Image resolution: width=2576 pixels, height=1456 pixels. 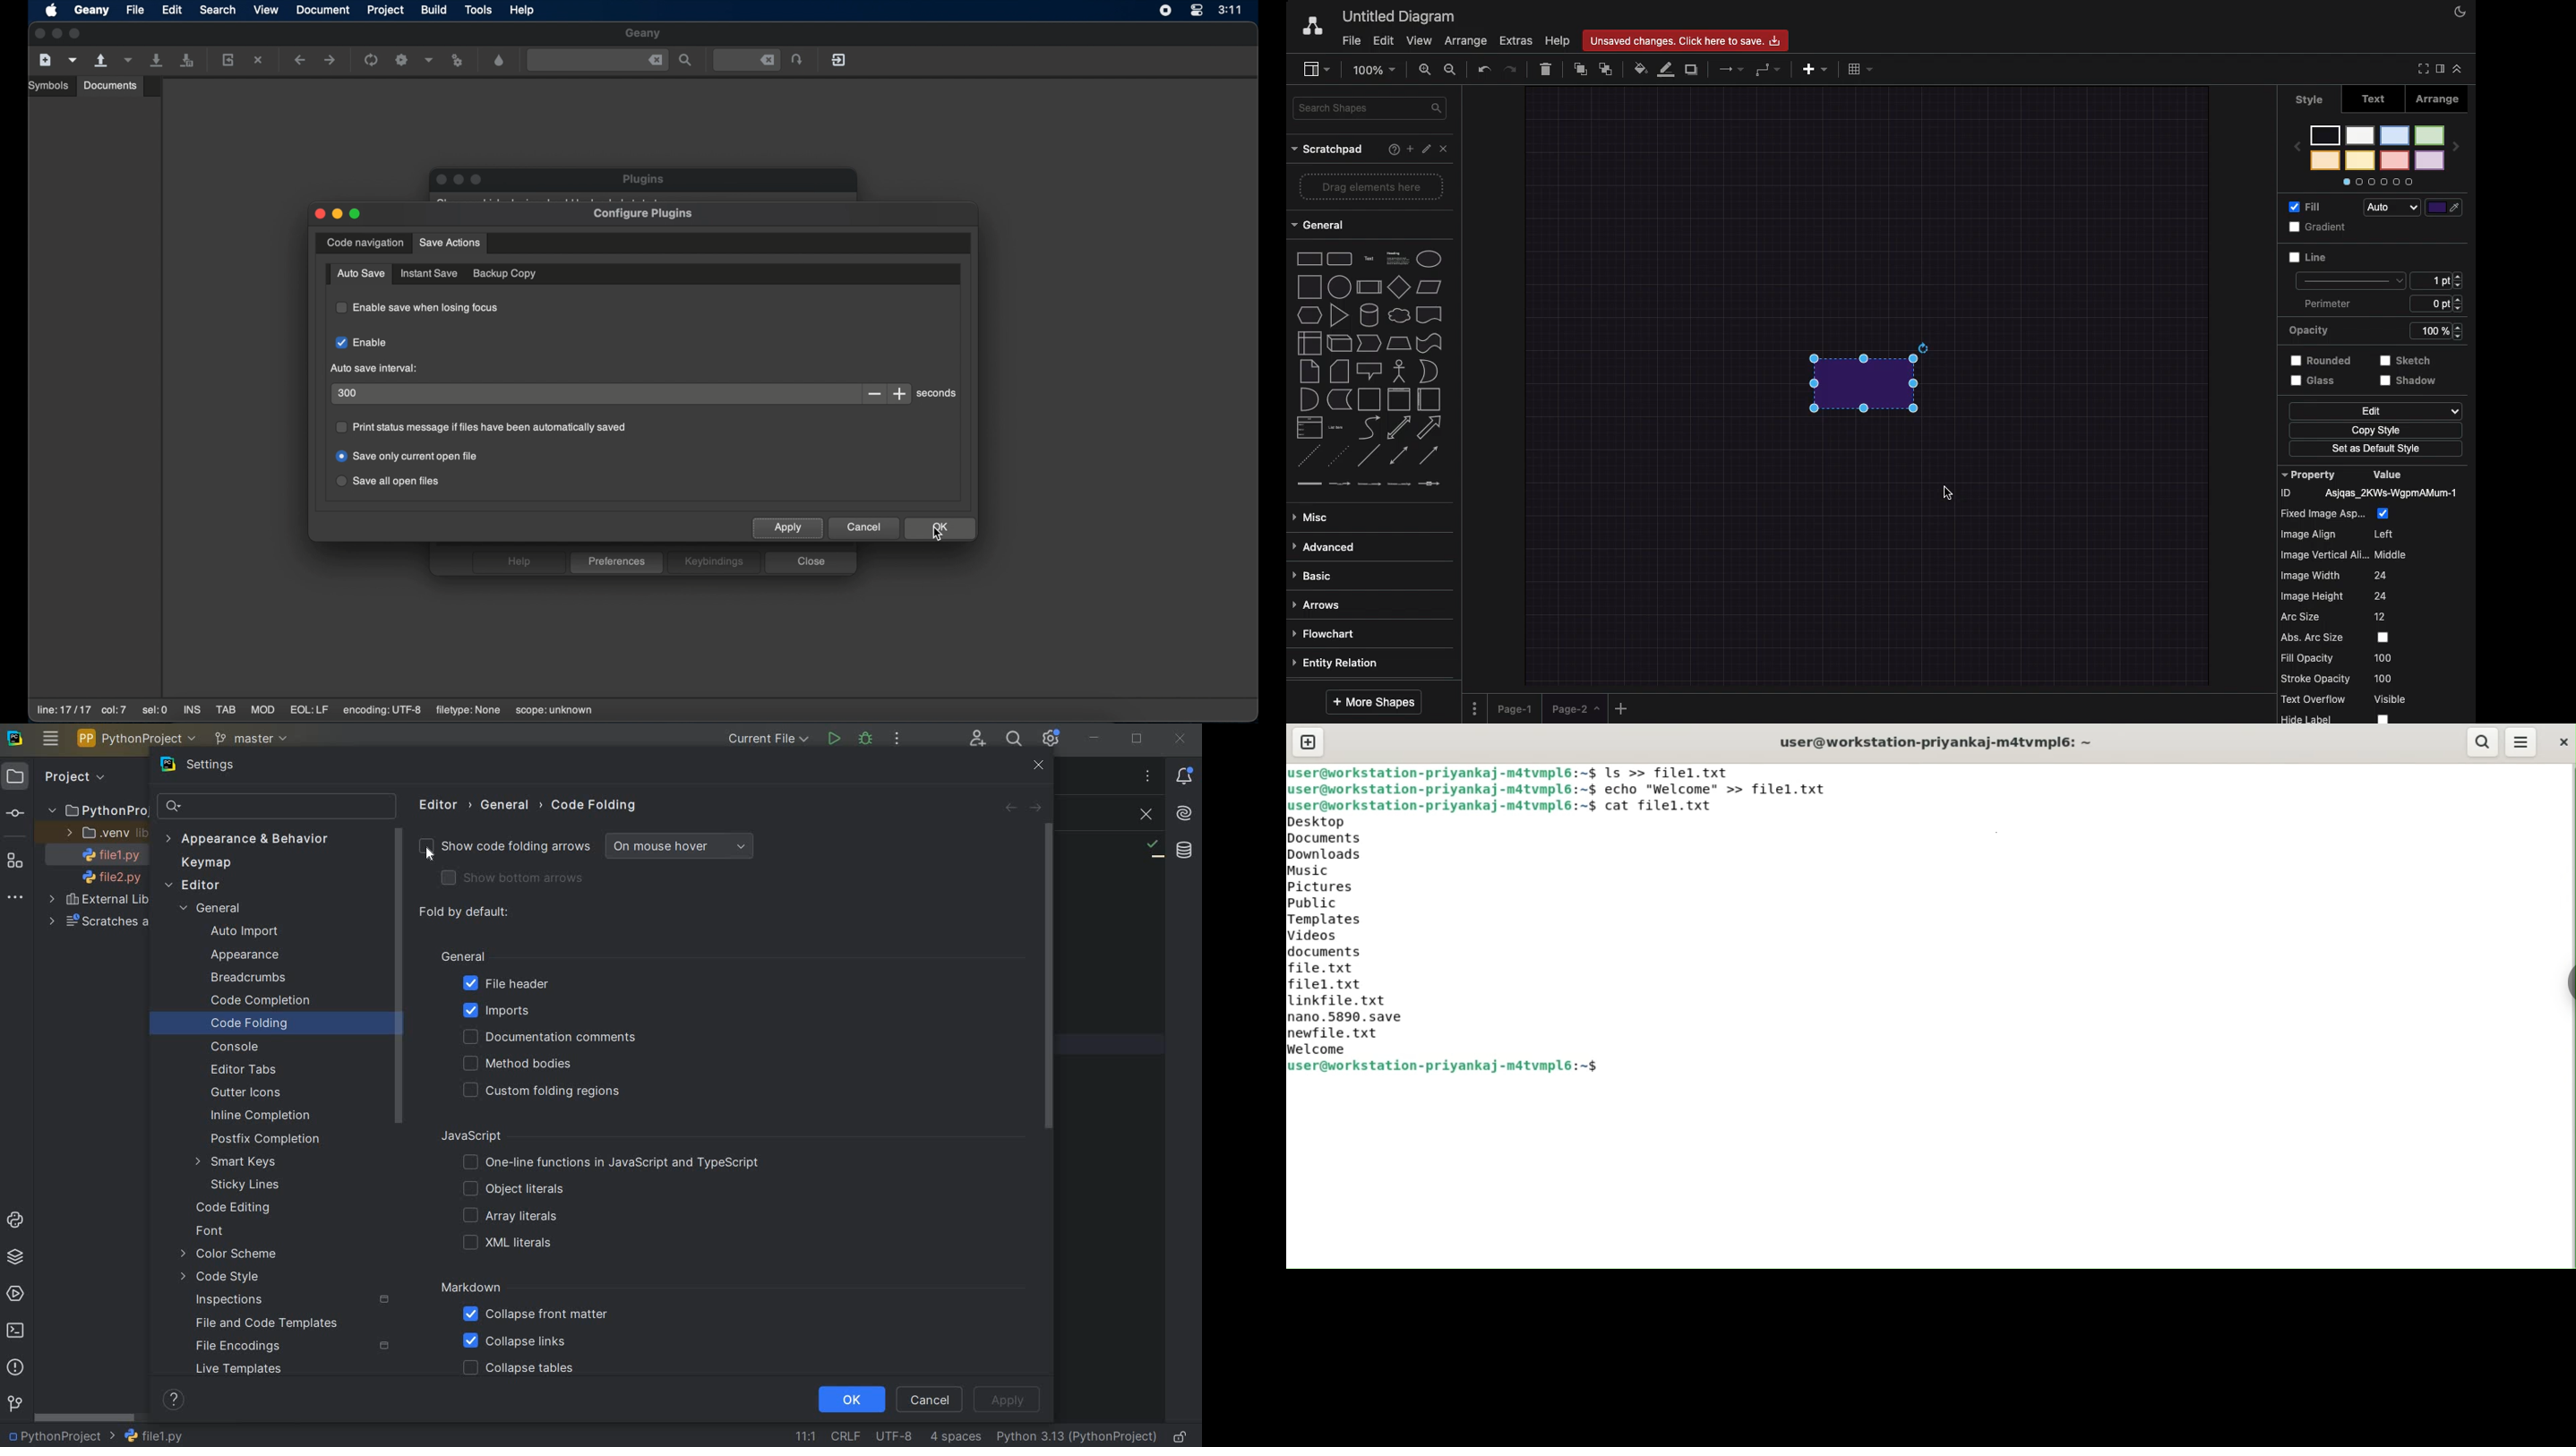 I want to click on Perimeter, so click(x=2326, y=304).